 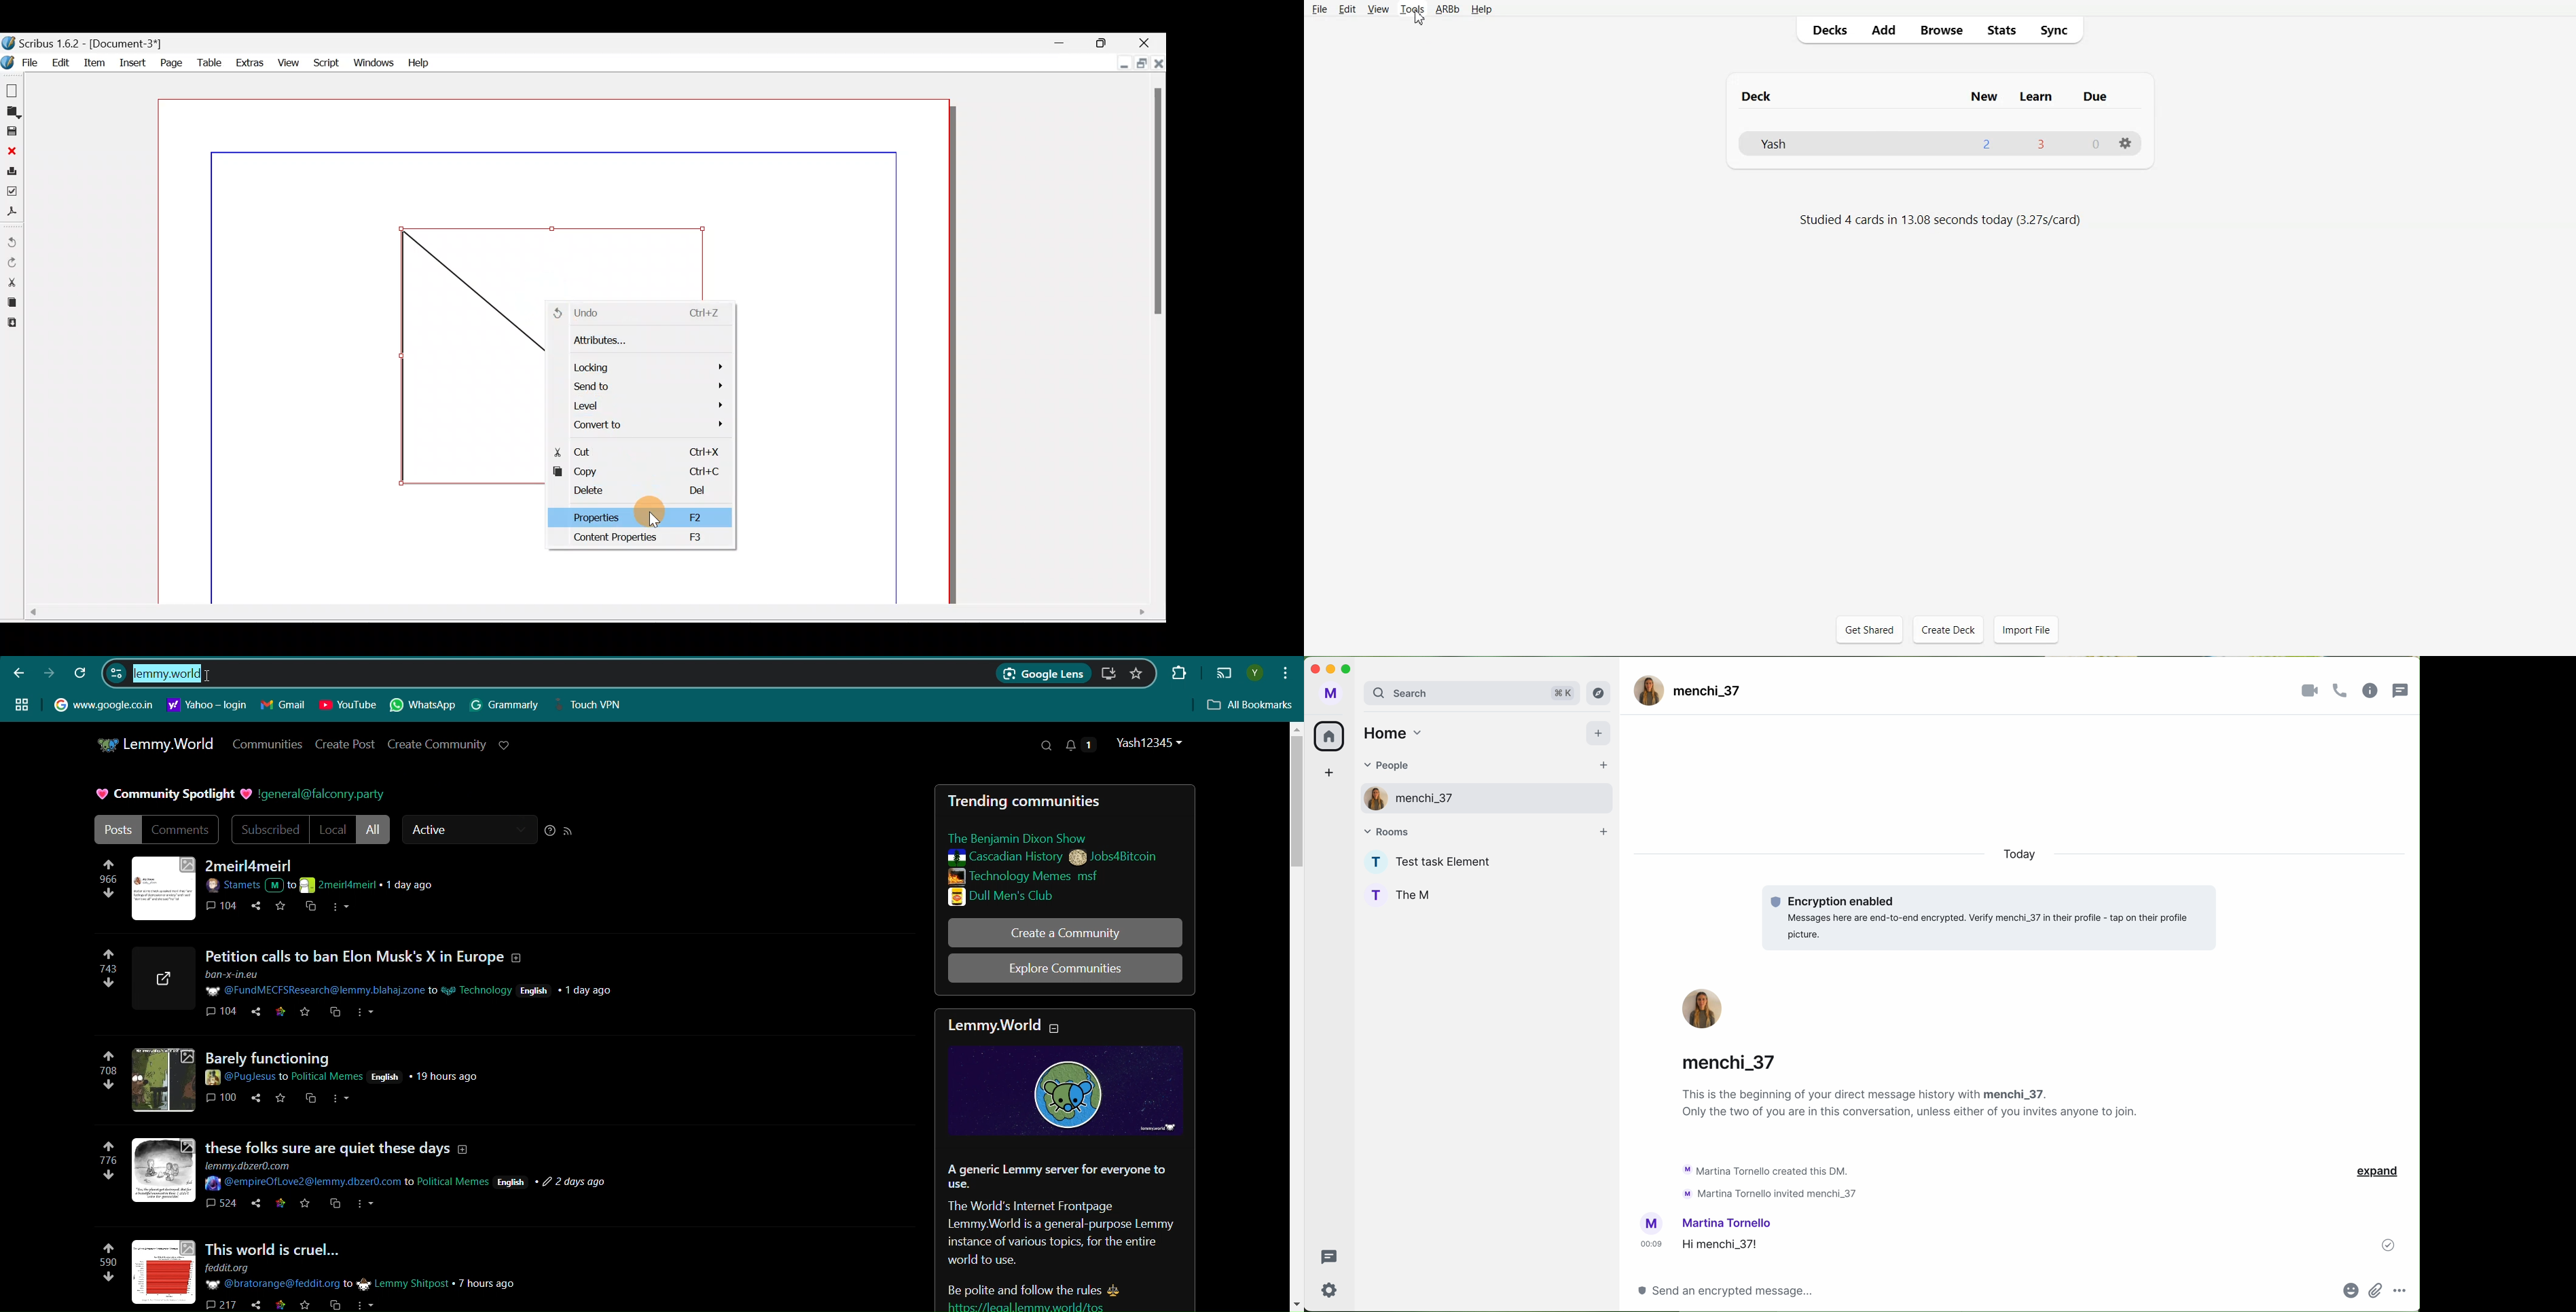 What do you see at coordinates (19, 63) in the screenshot?
I see `File` at bounding box center [19, 63].